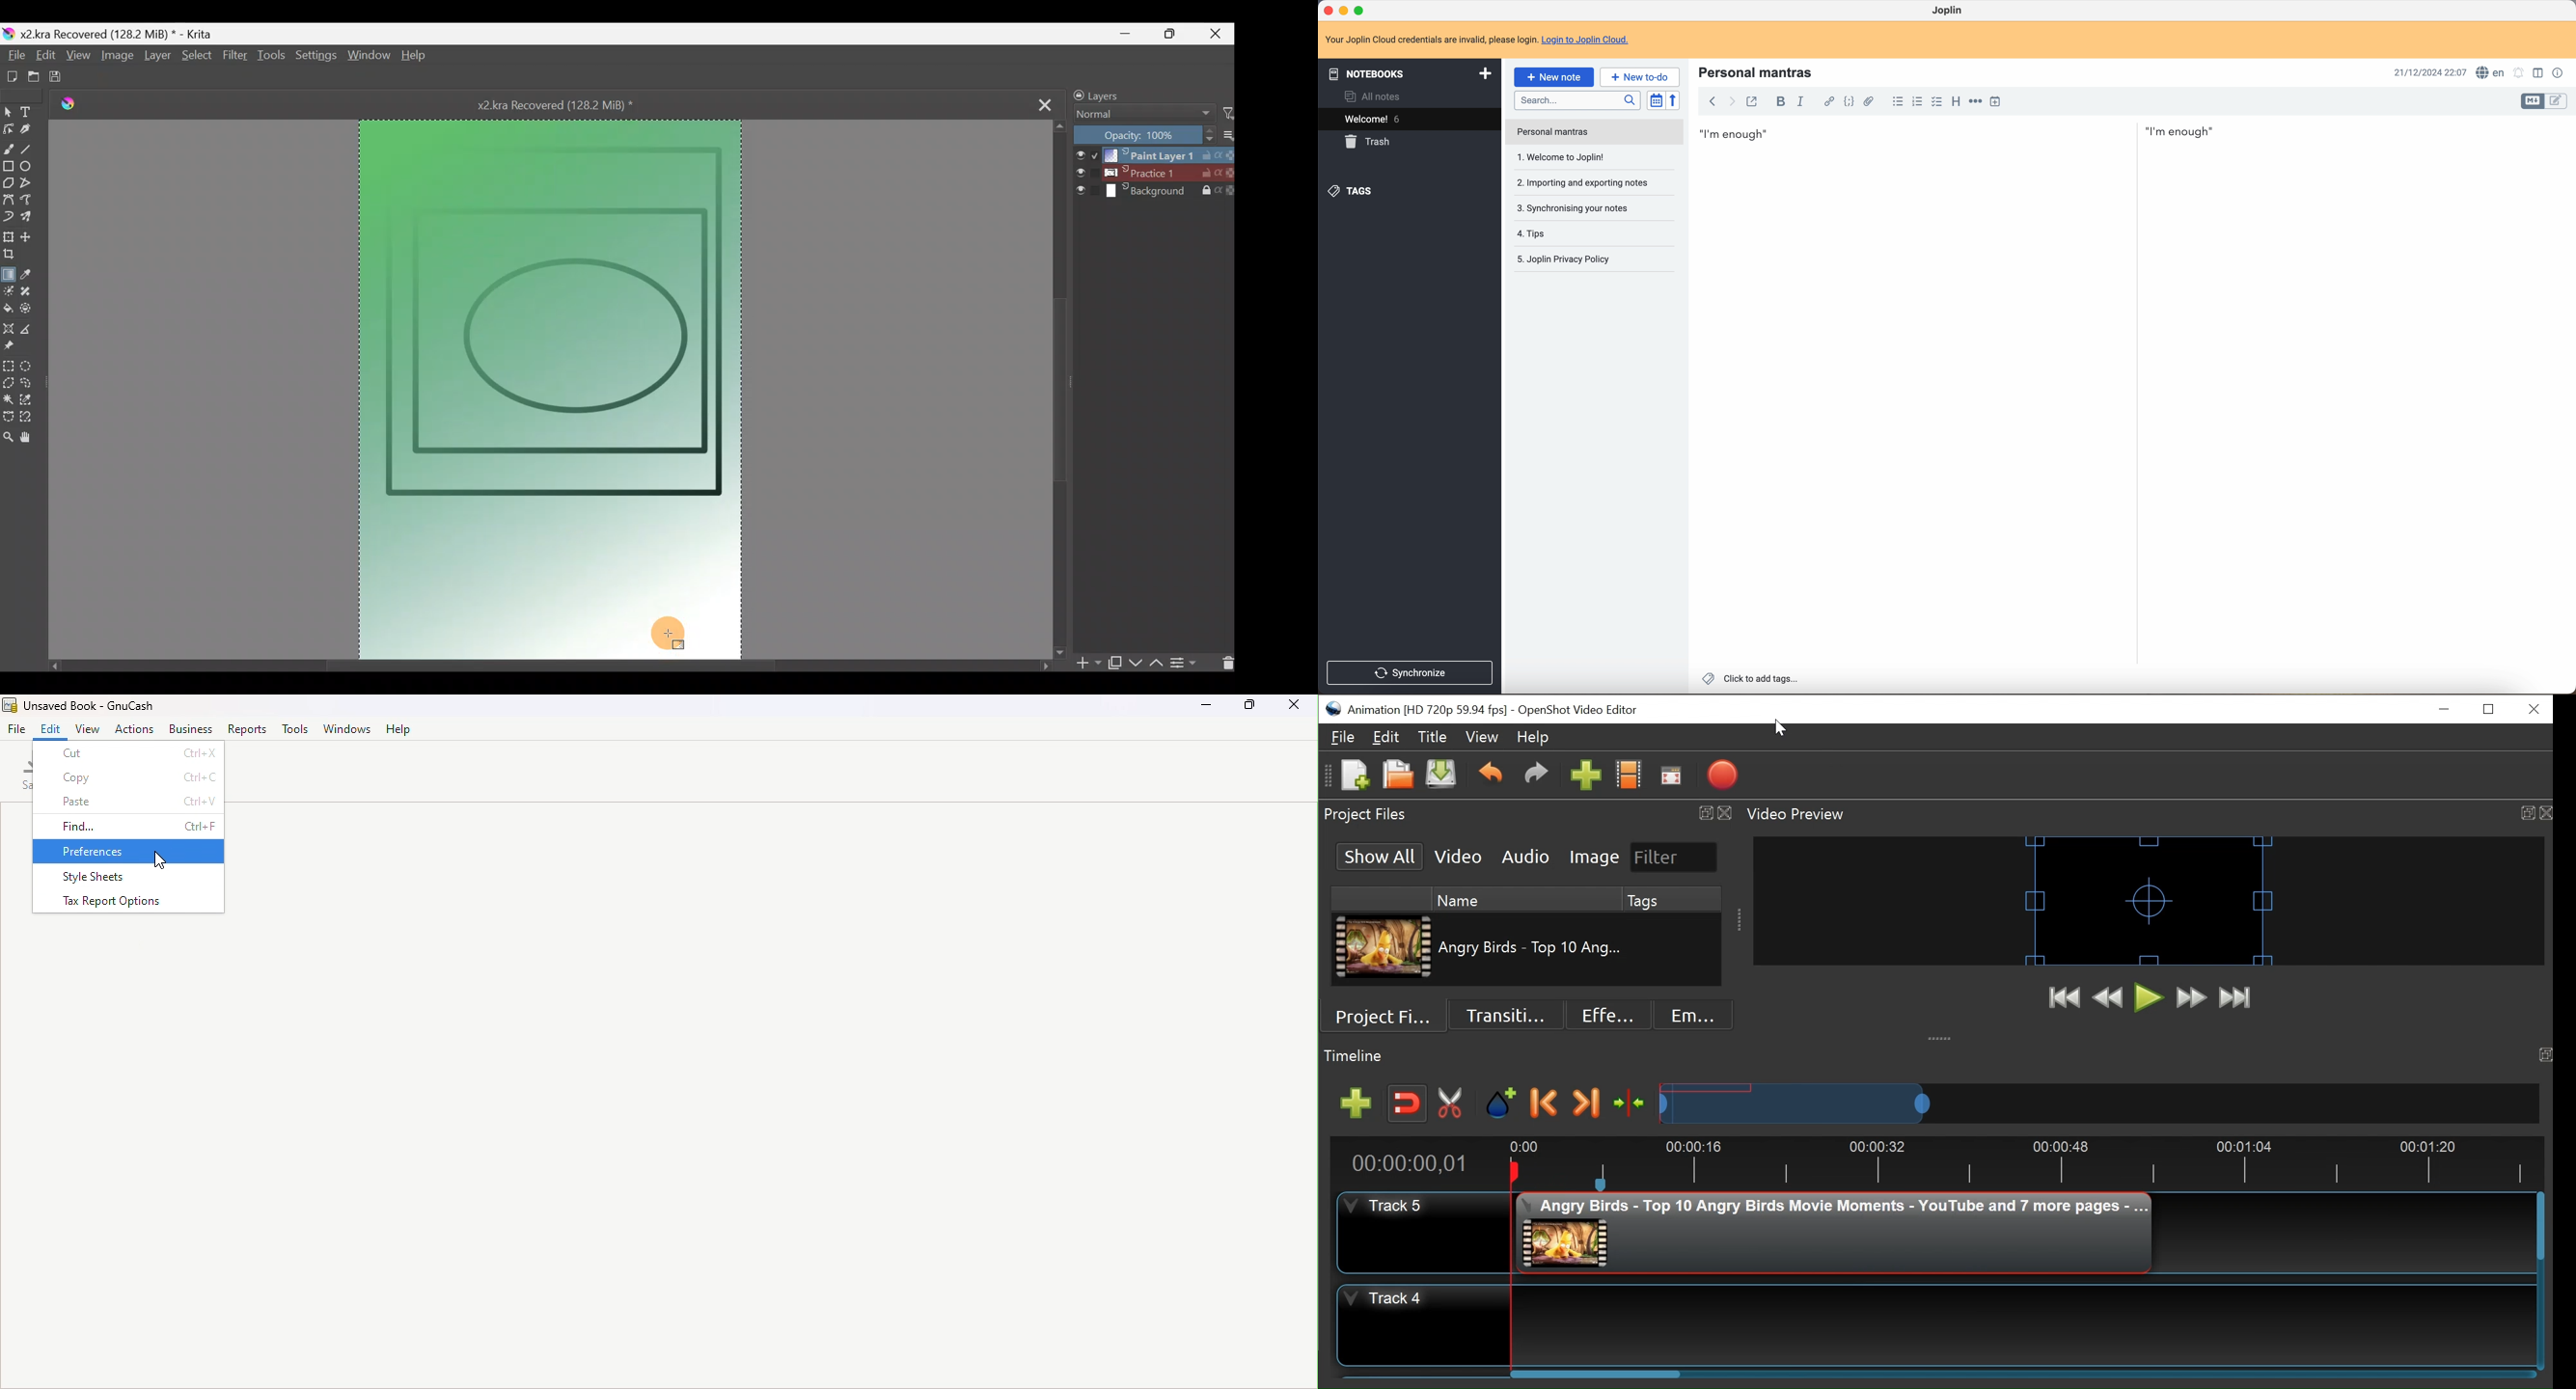 Image resolution: width=2576 pixels, height=1400 pixels. I want to click on View/change layer properties, so click(1189, 662).